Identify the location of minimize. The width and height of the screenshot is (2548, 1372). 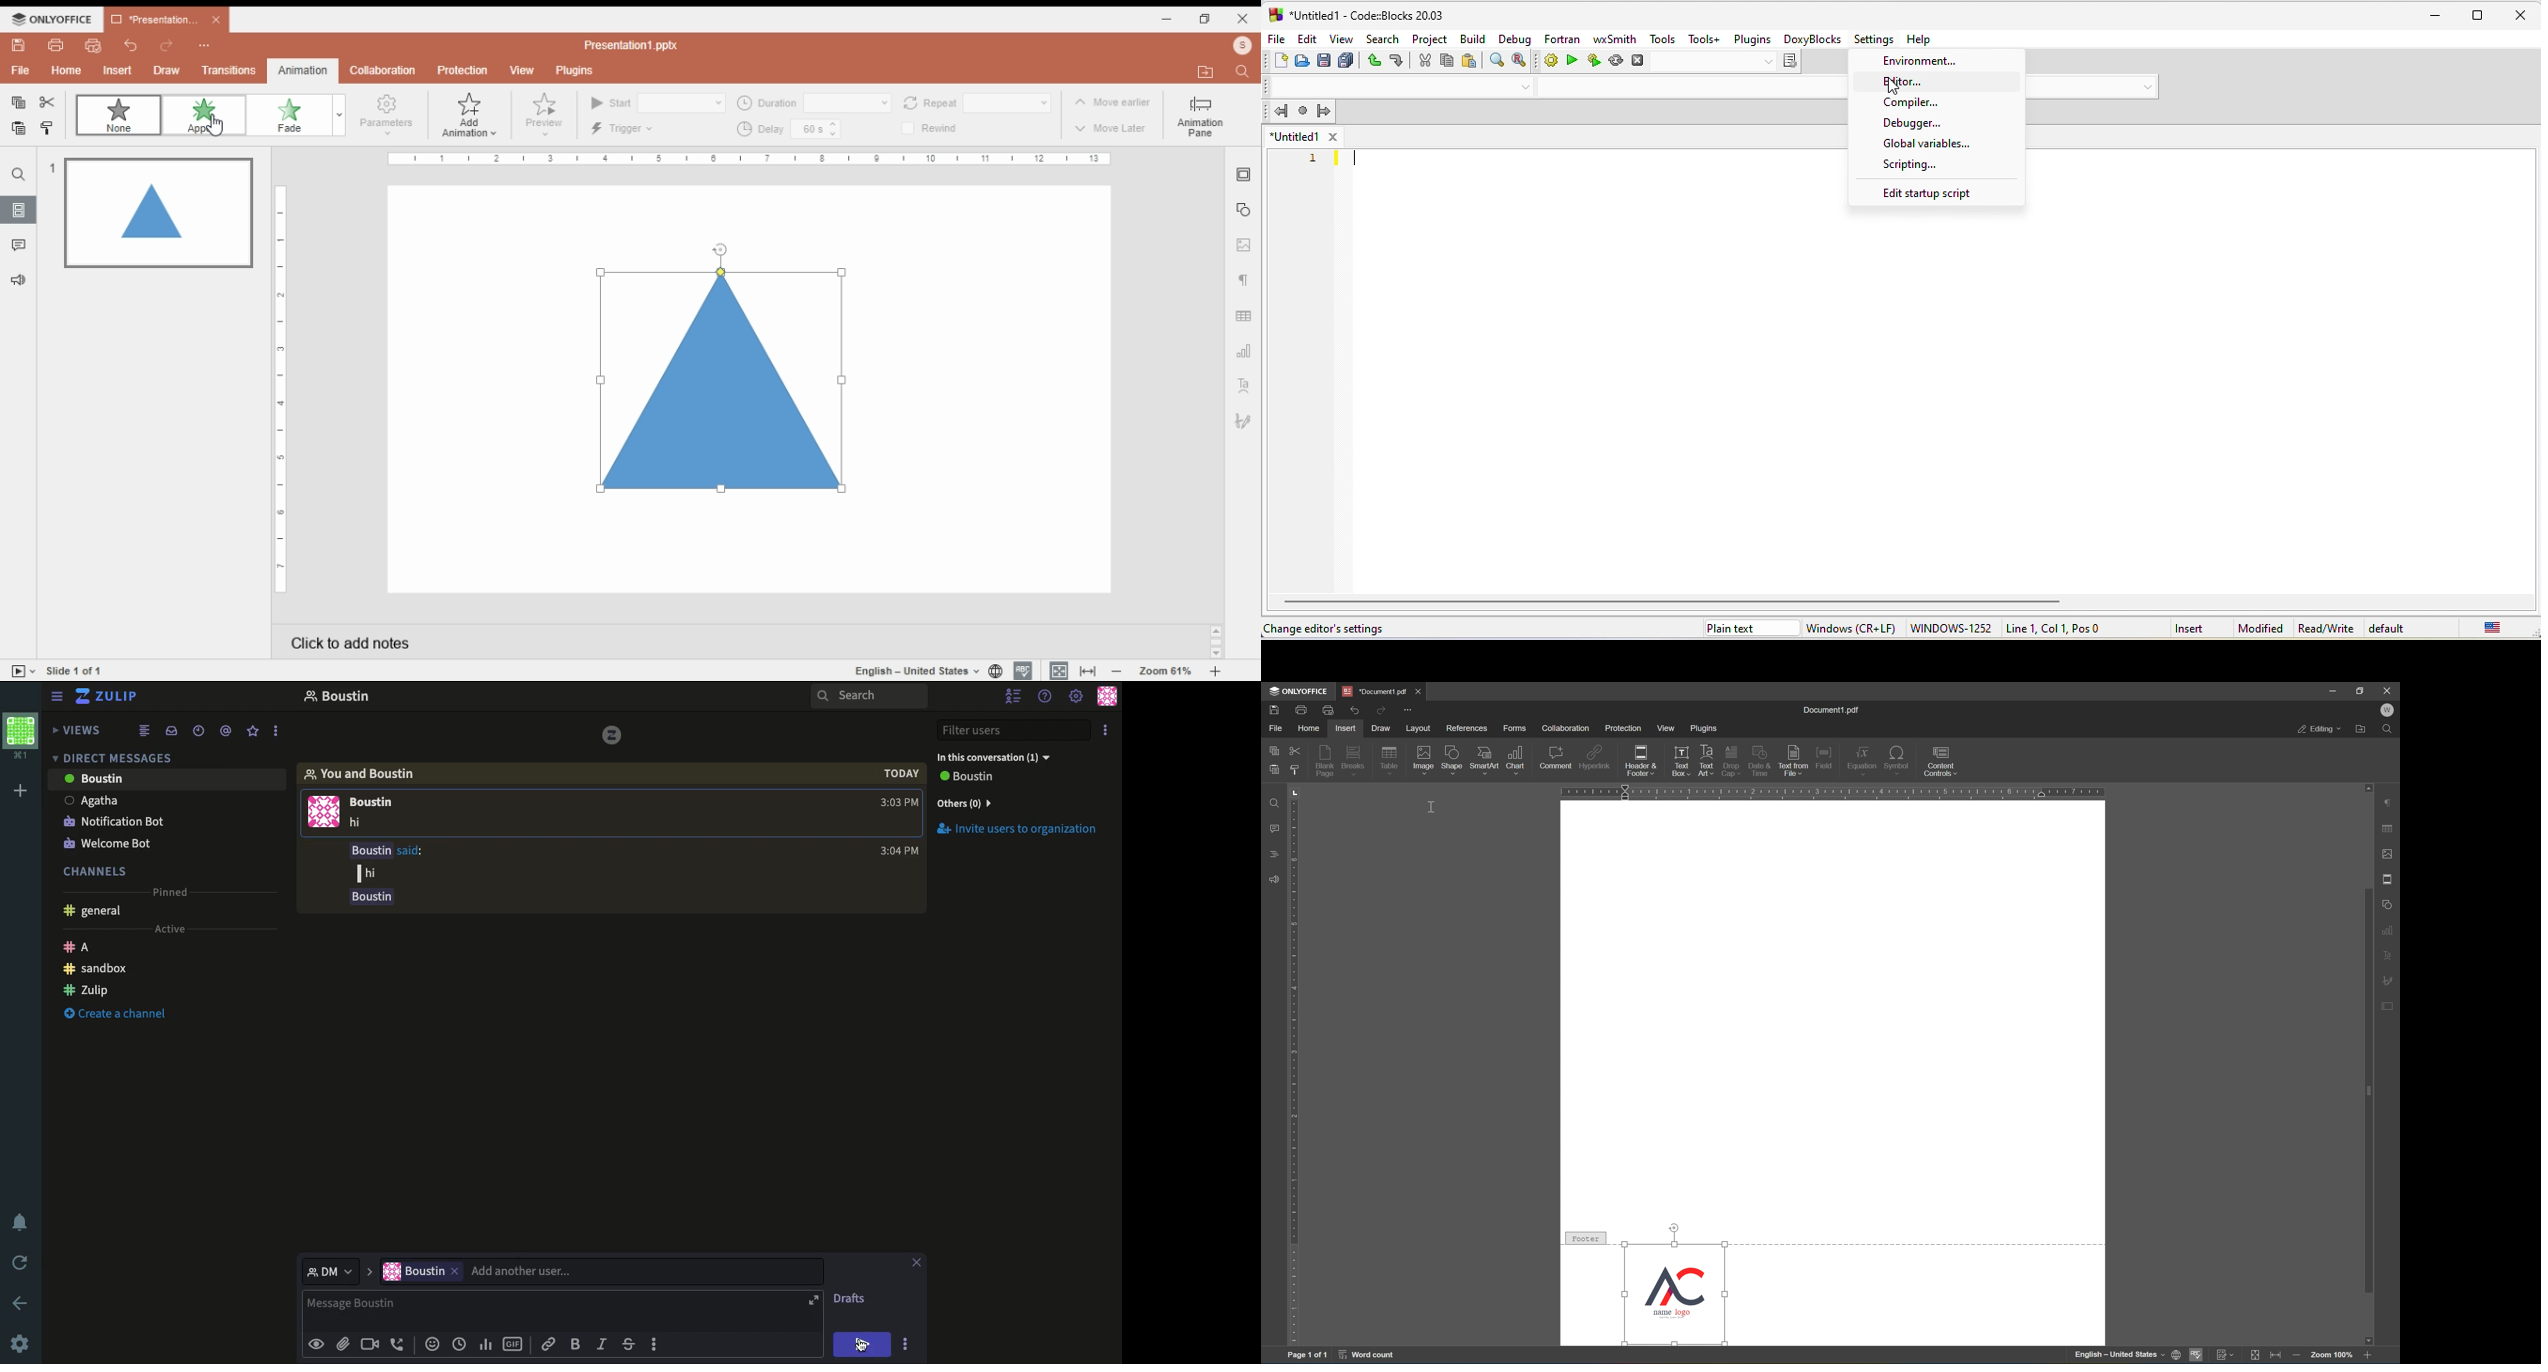
(1168, 20).